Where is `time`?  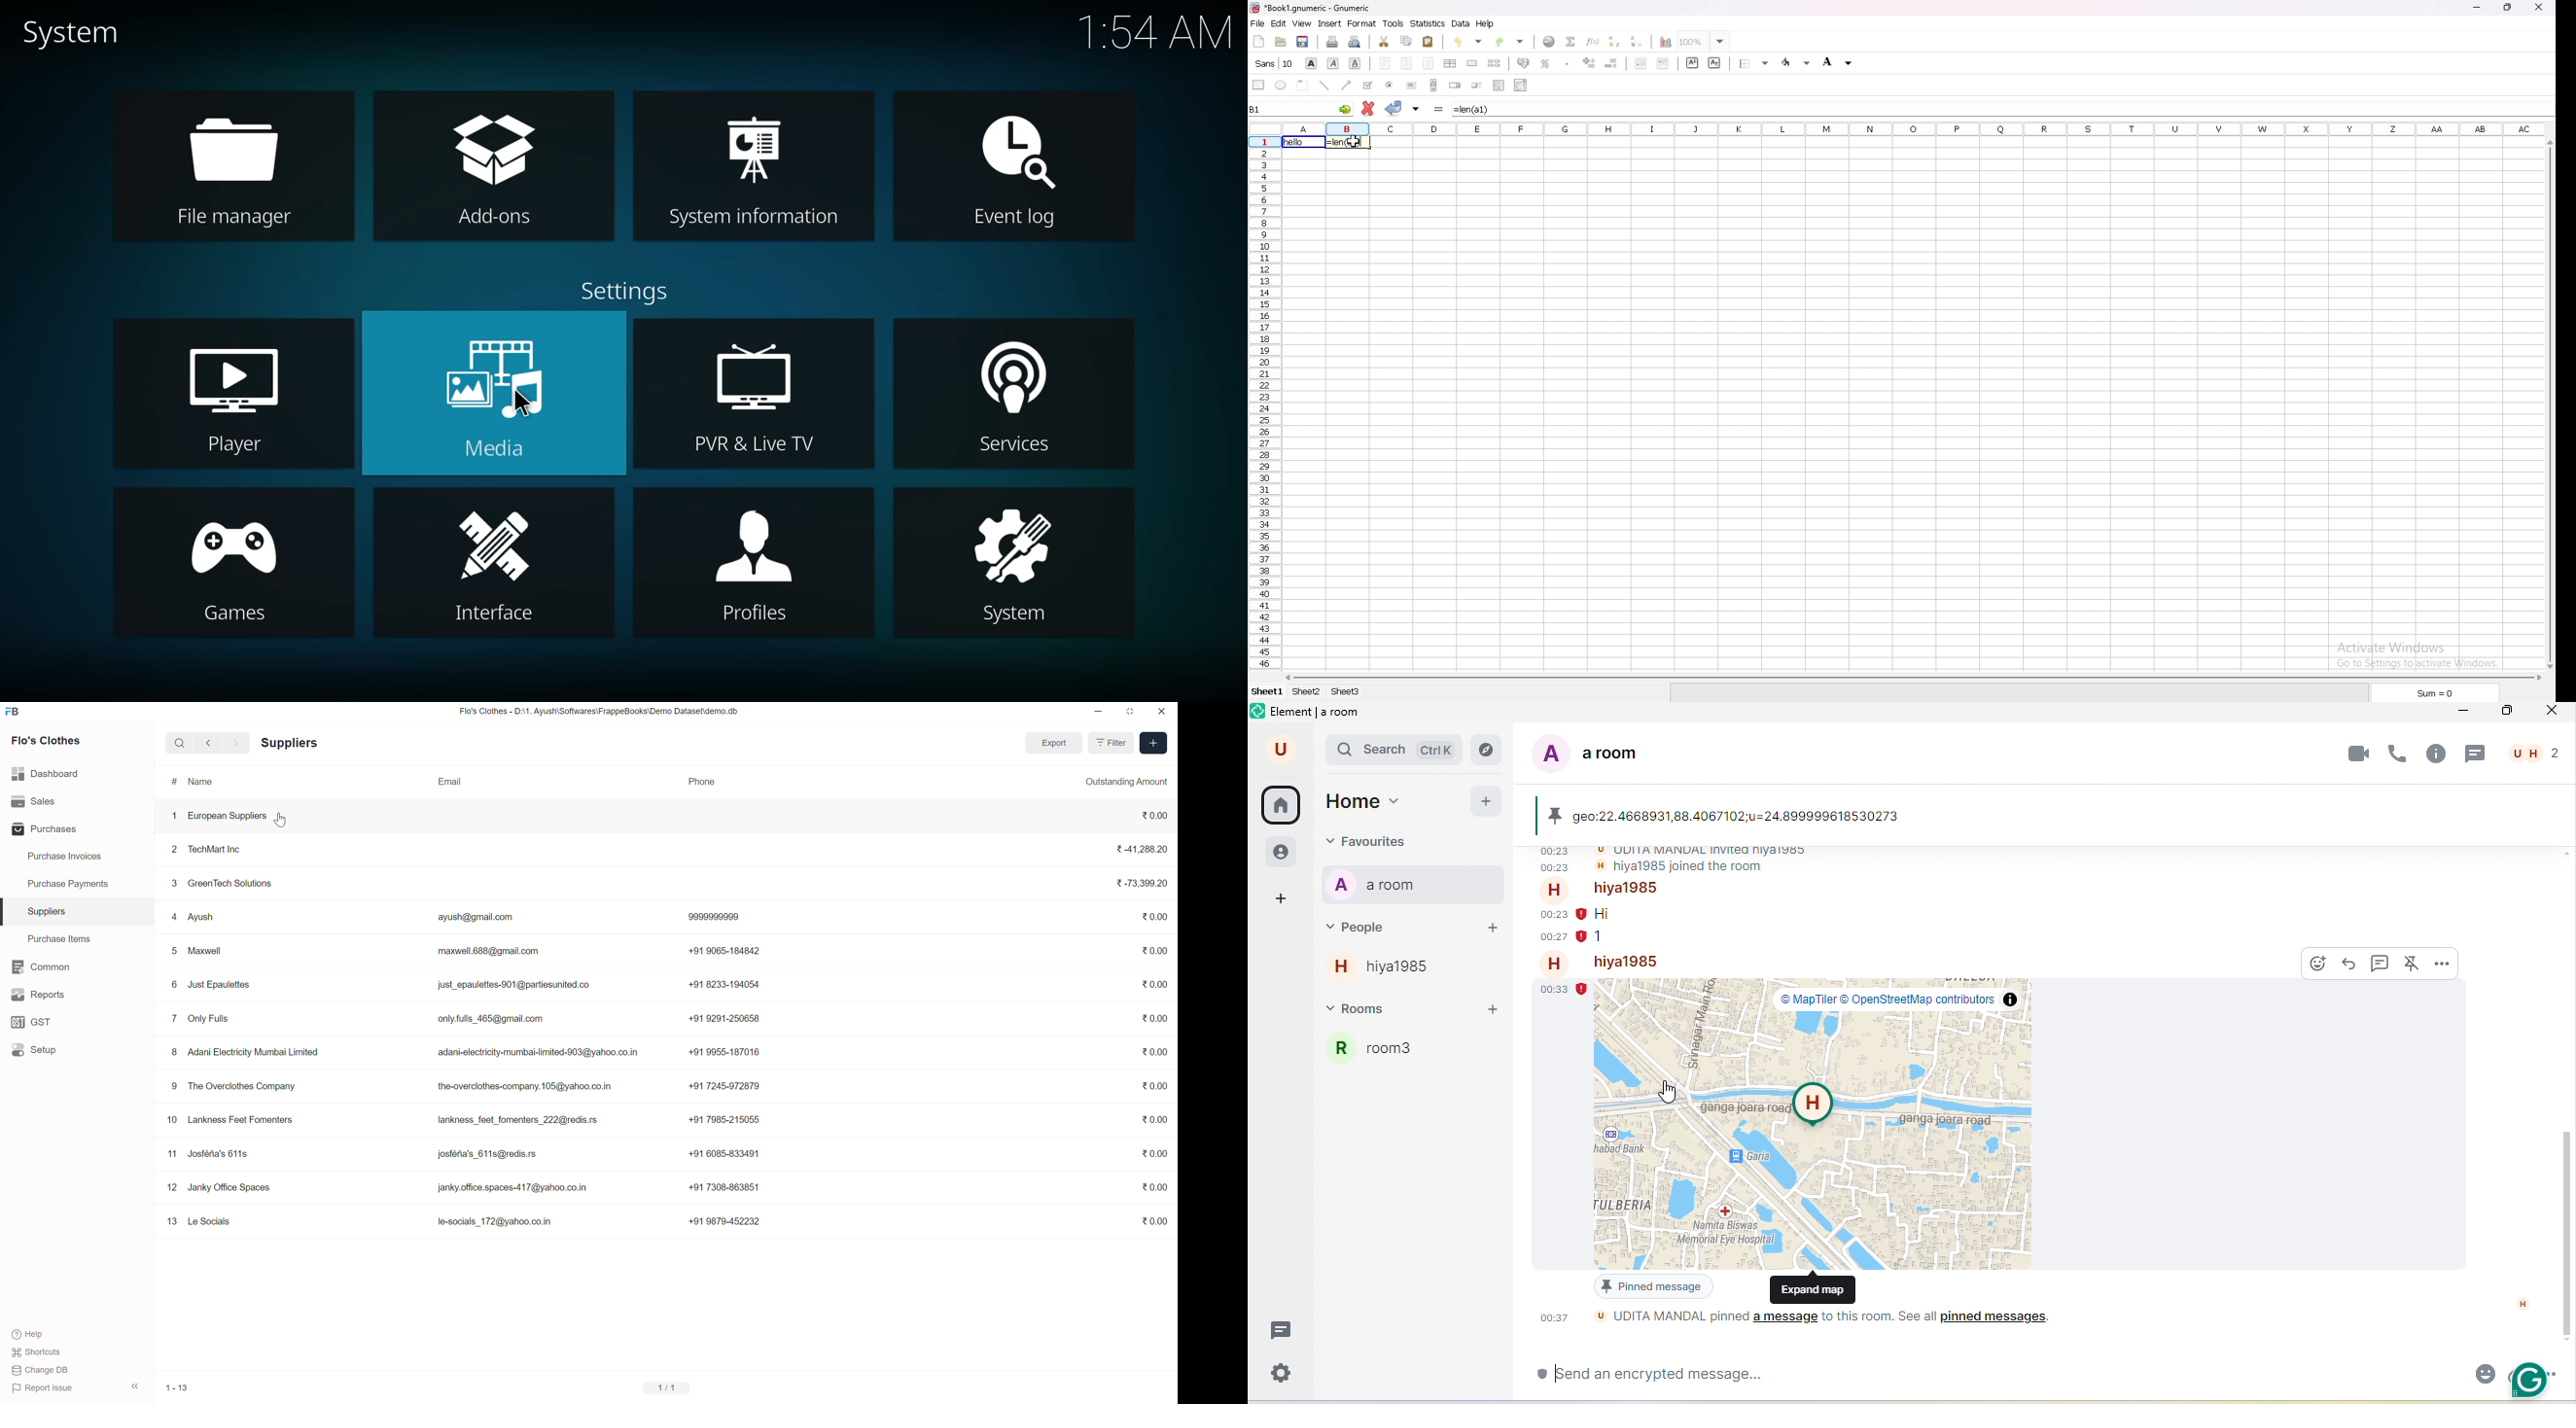
time is located at coordinates (1157, 34).